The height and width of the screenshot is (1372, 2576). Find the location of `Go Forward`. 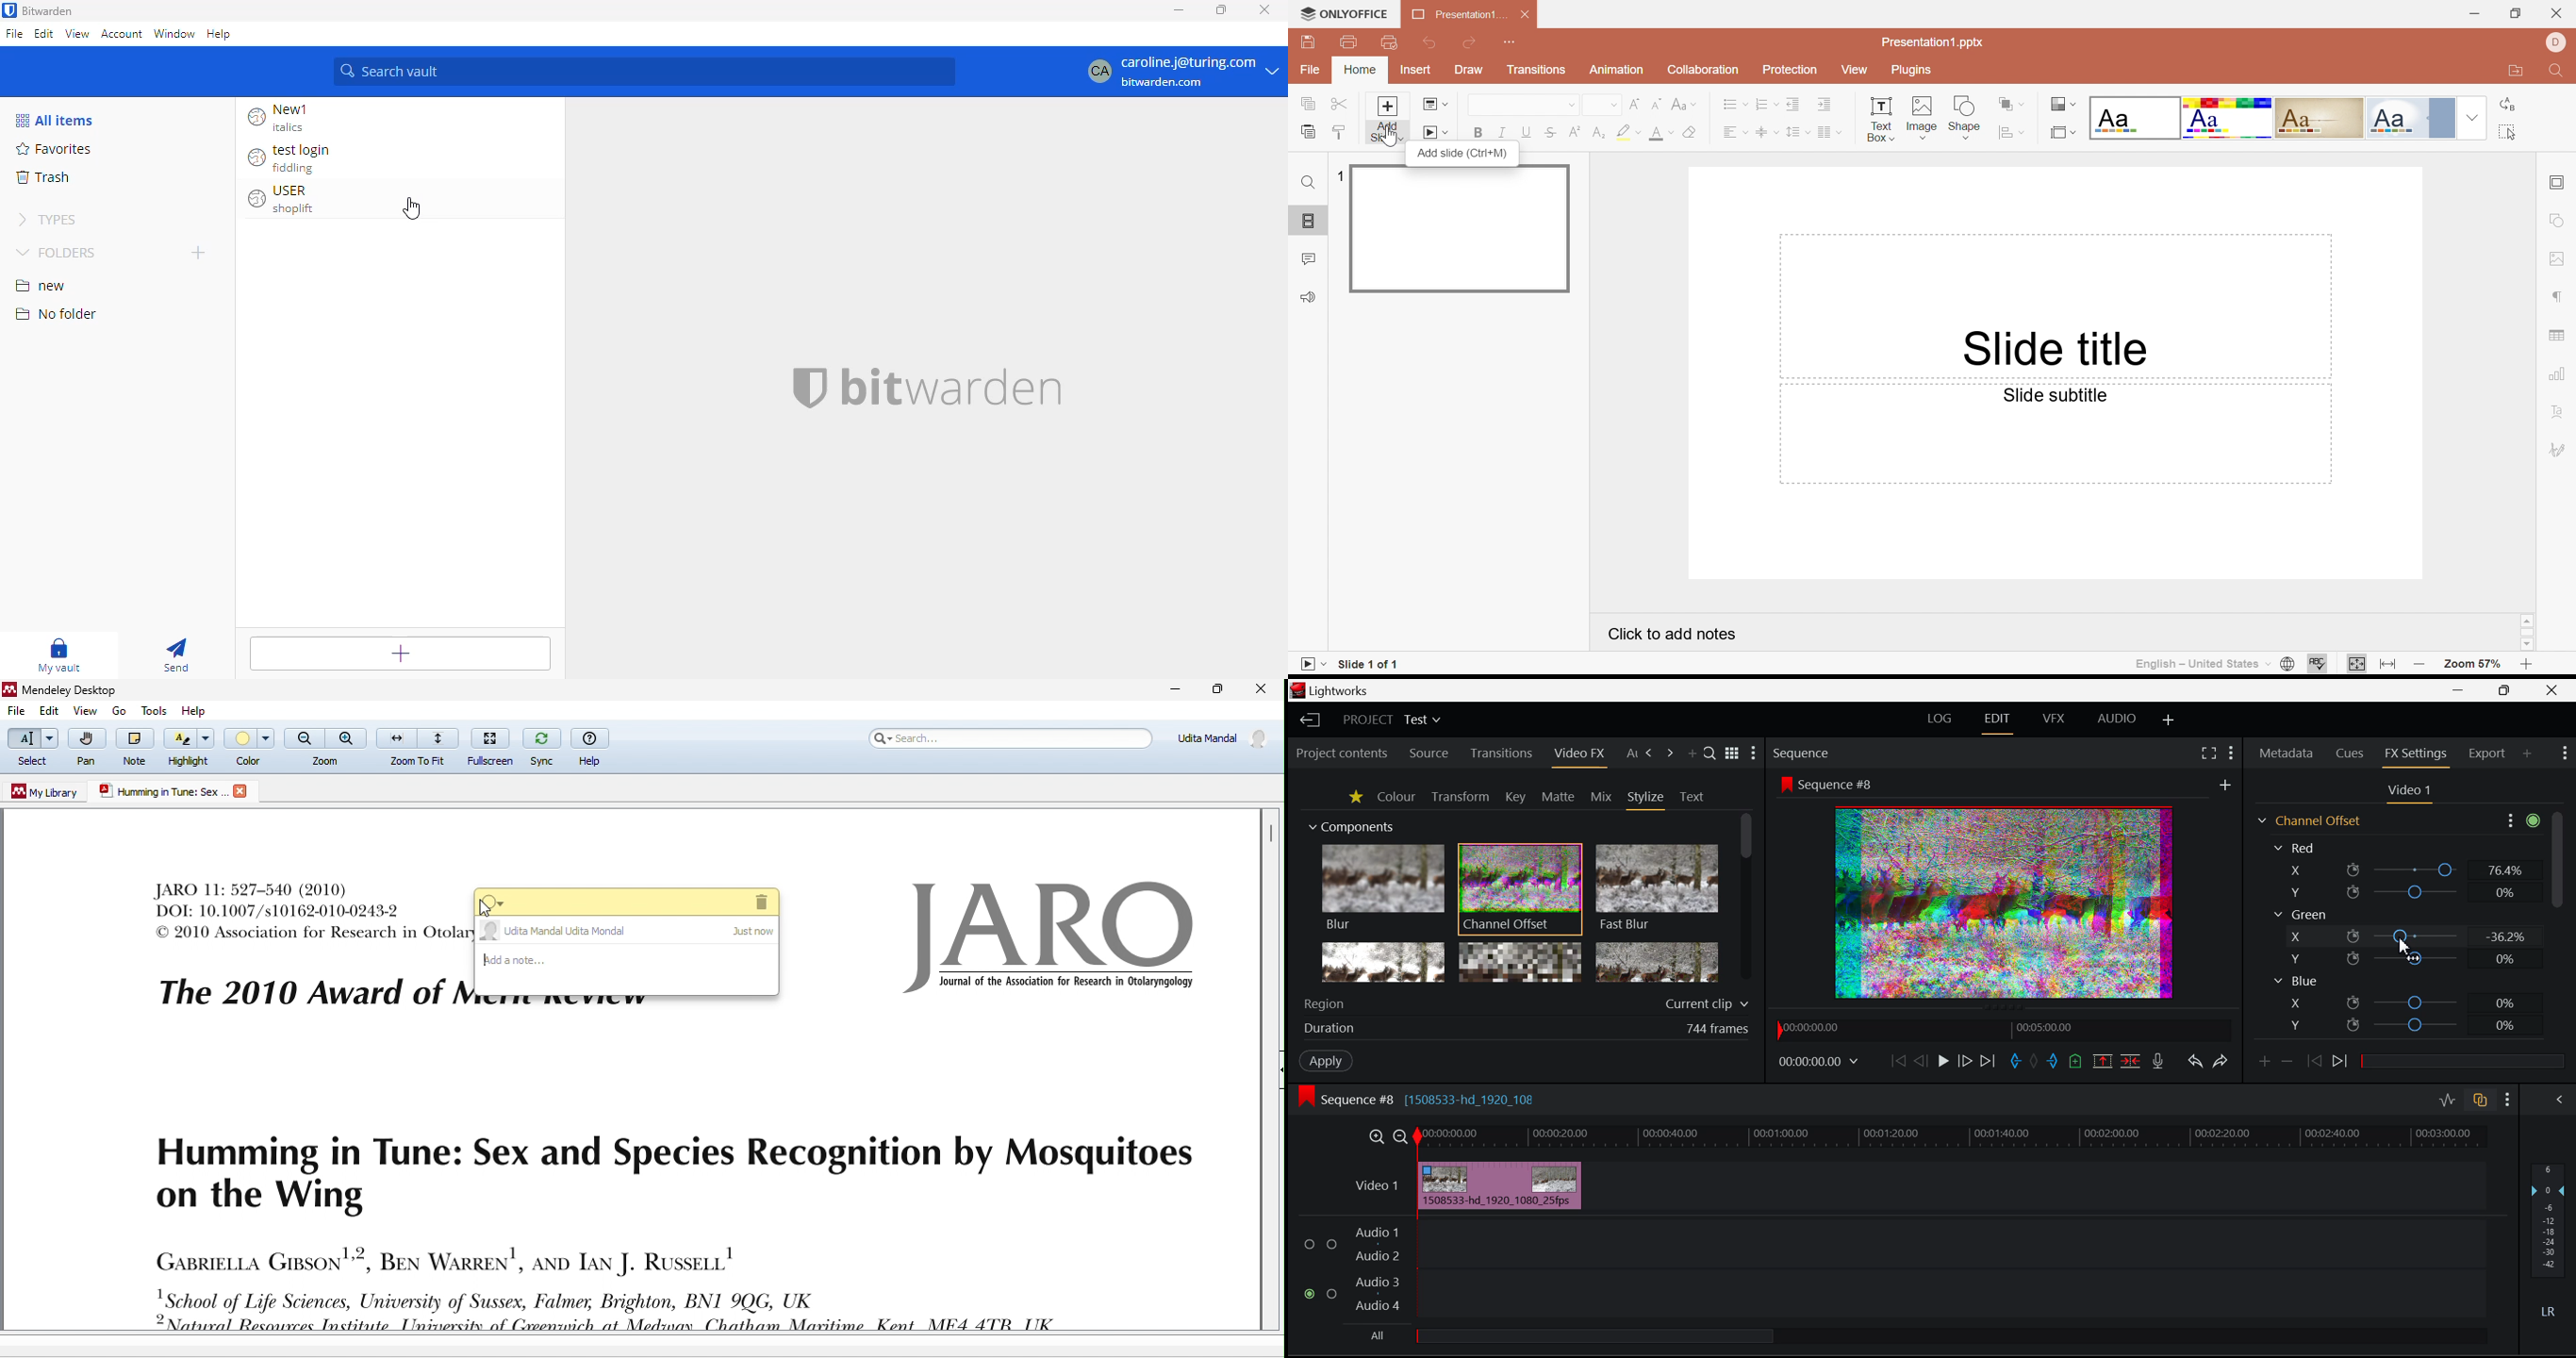

Go Forward is located at coordinates (1966, 1063).